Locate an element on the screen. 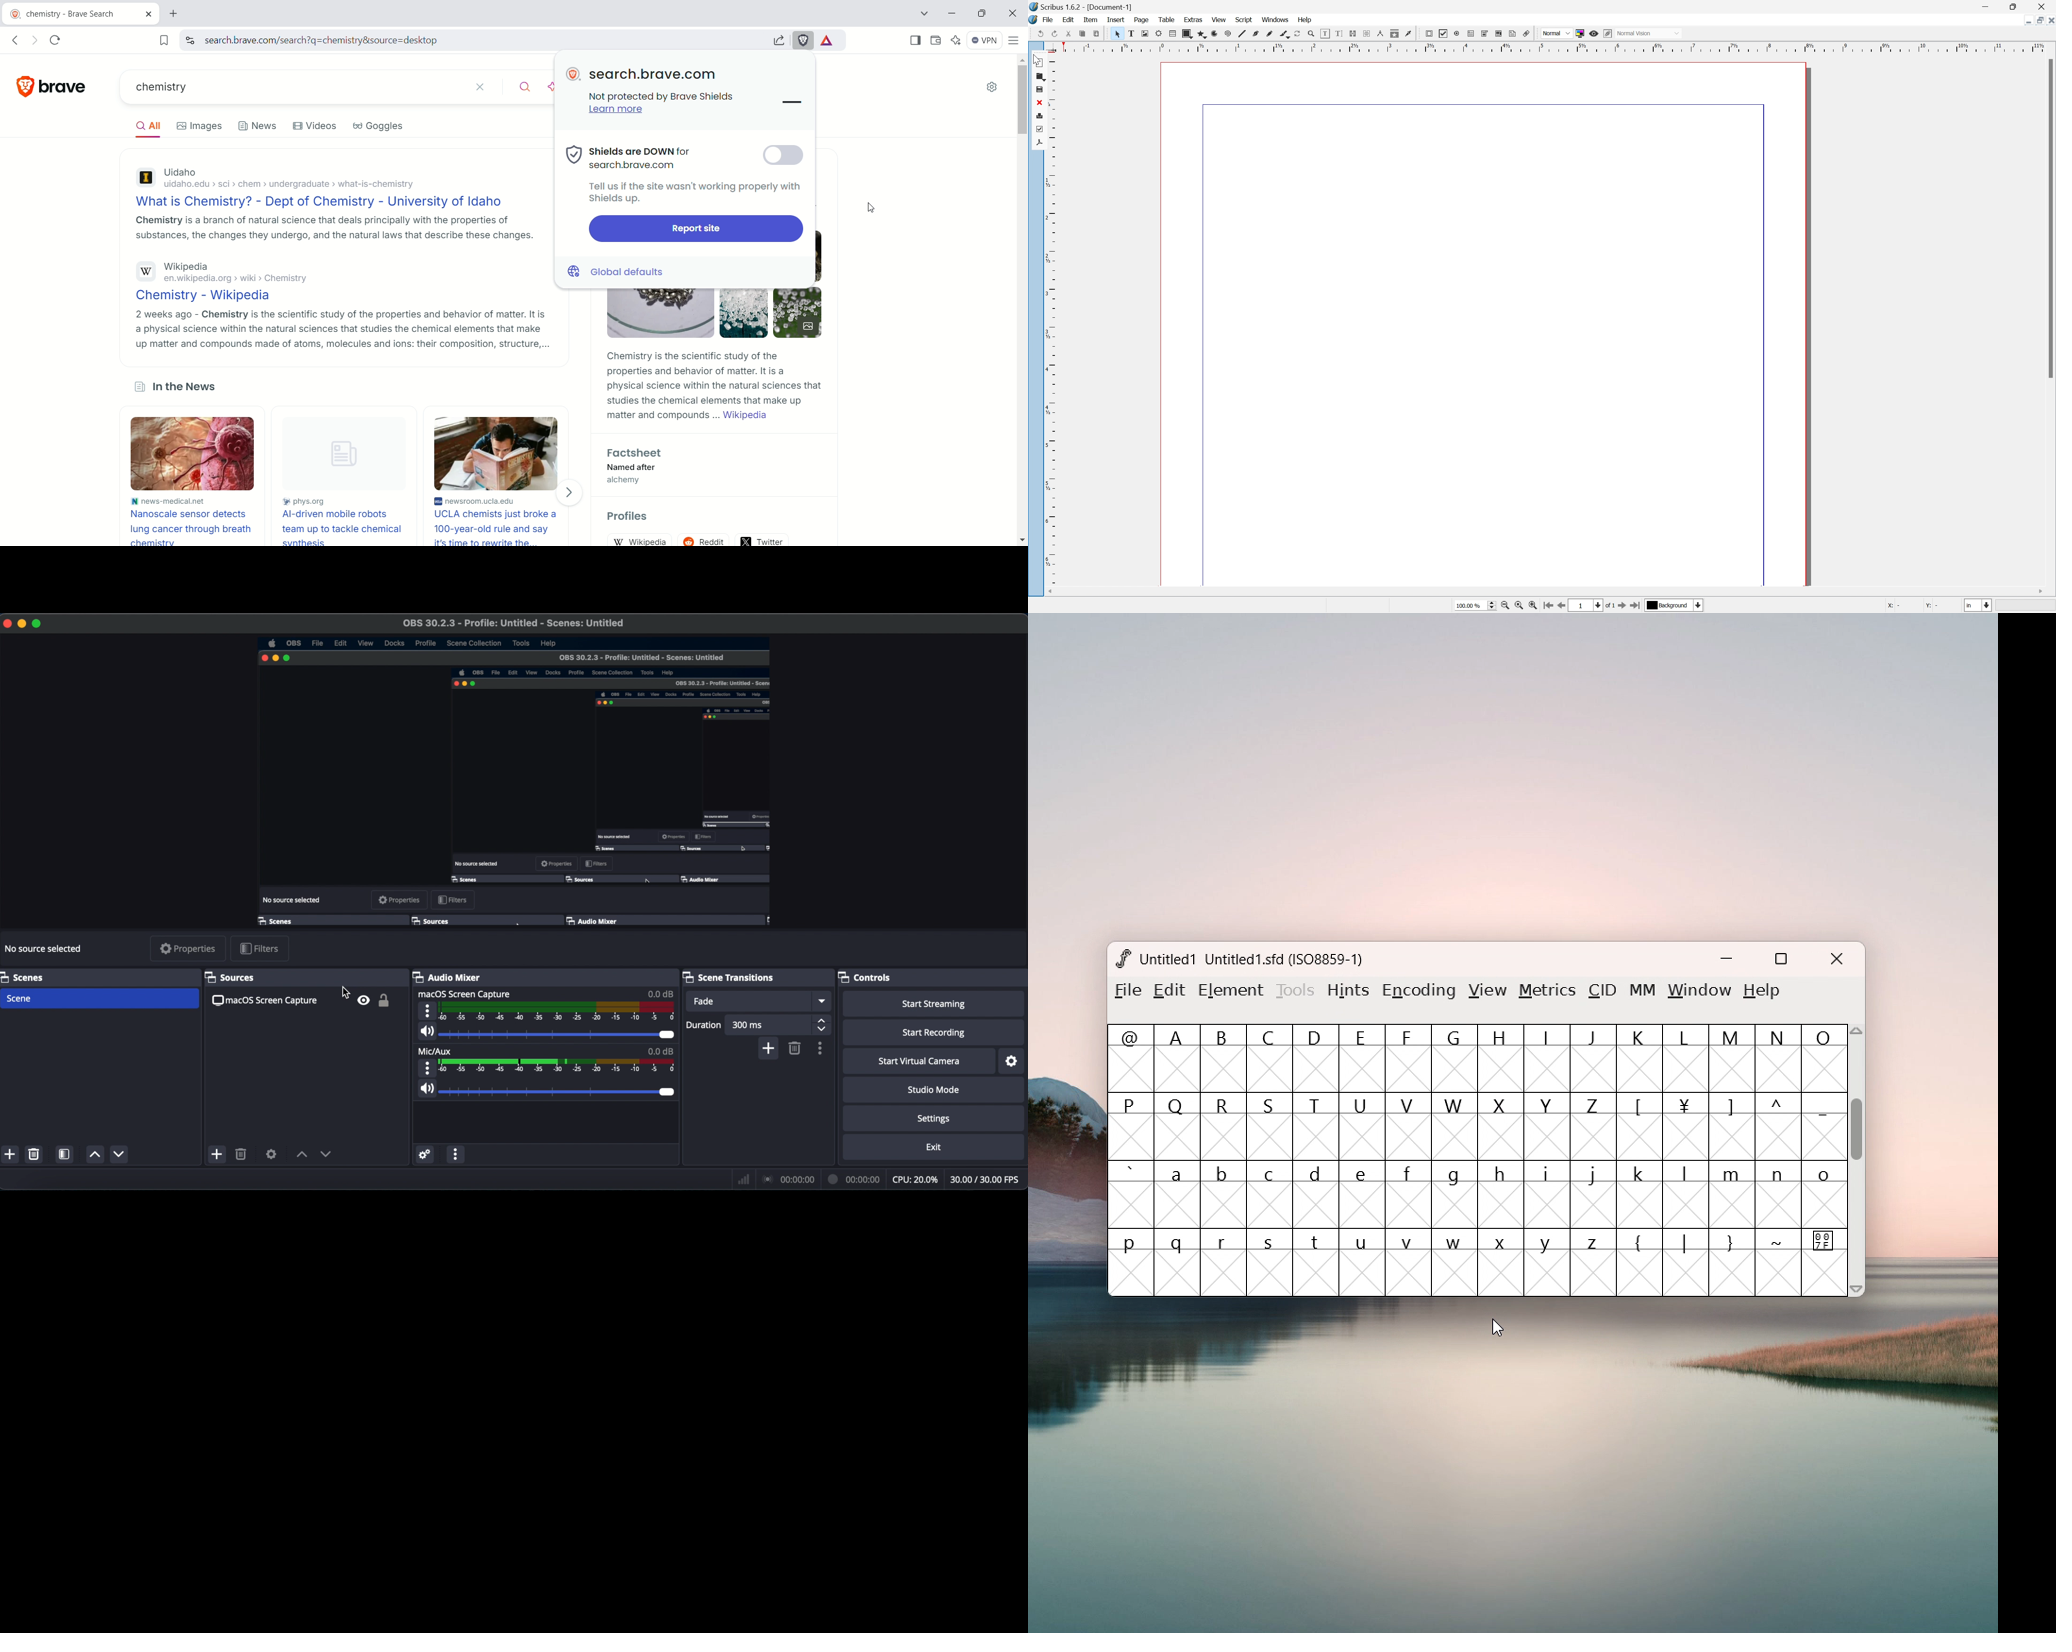 The image size is (2072, 1652). view site information is located at coordinates (190, 40).